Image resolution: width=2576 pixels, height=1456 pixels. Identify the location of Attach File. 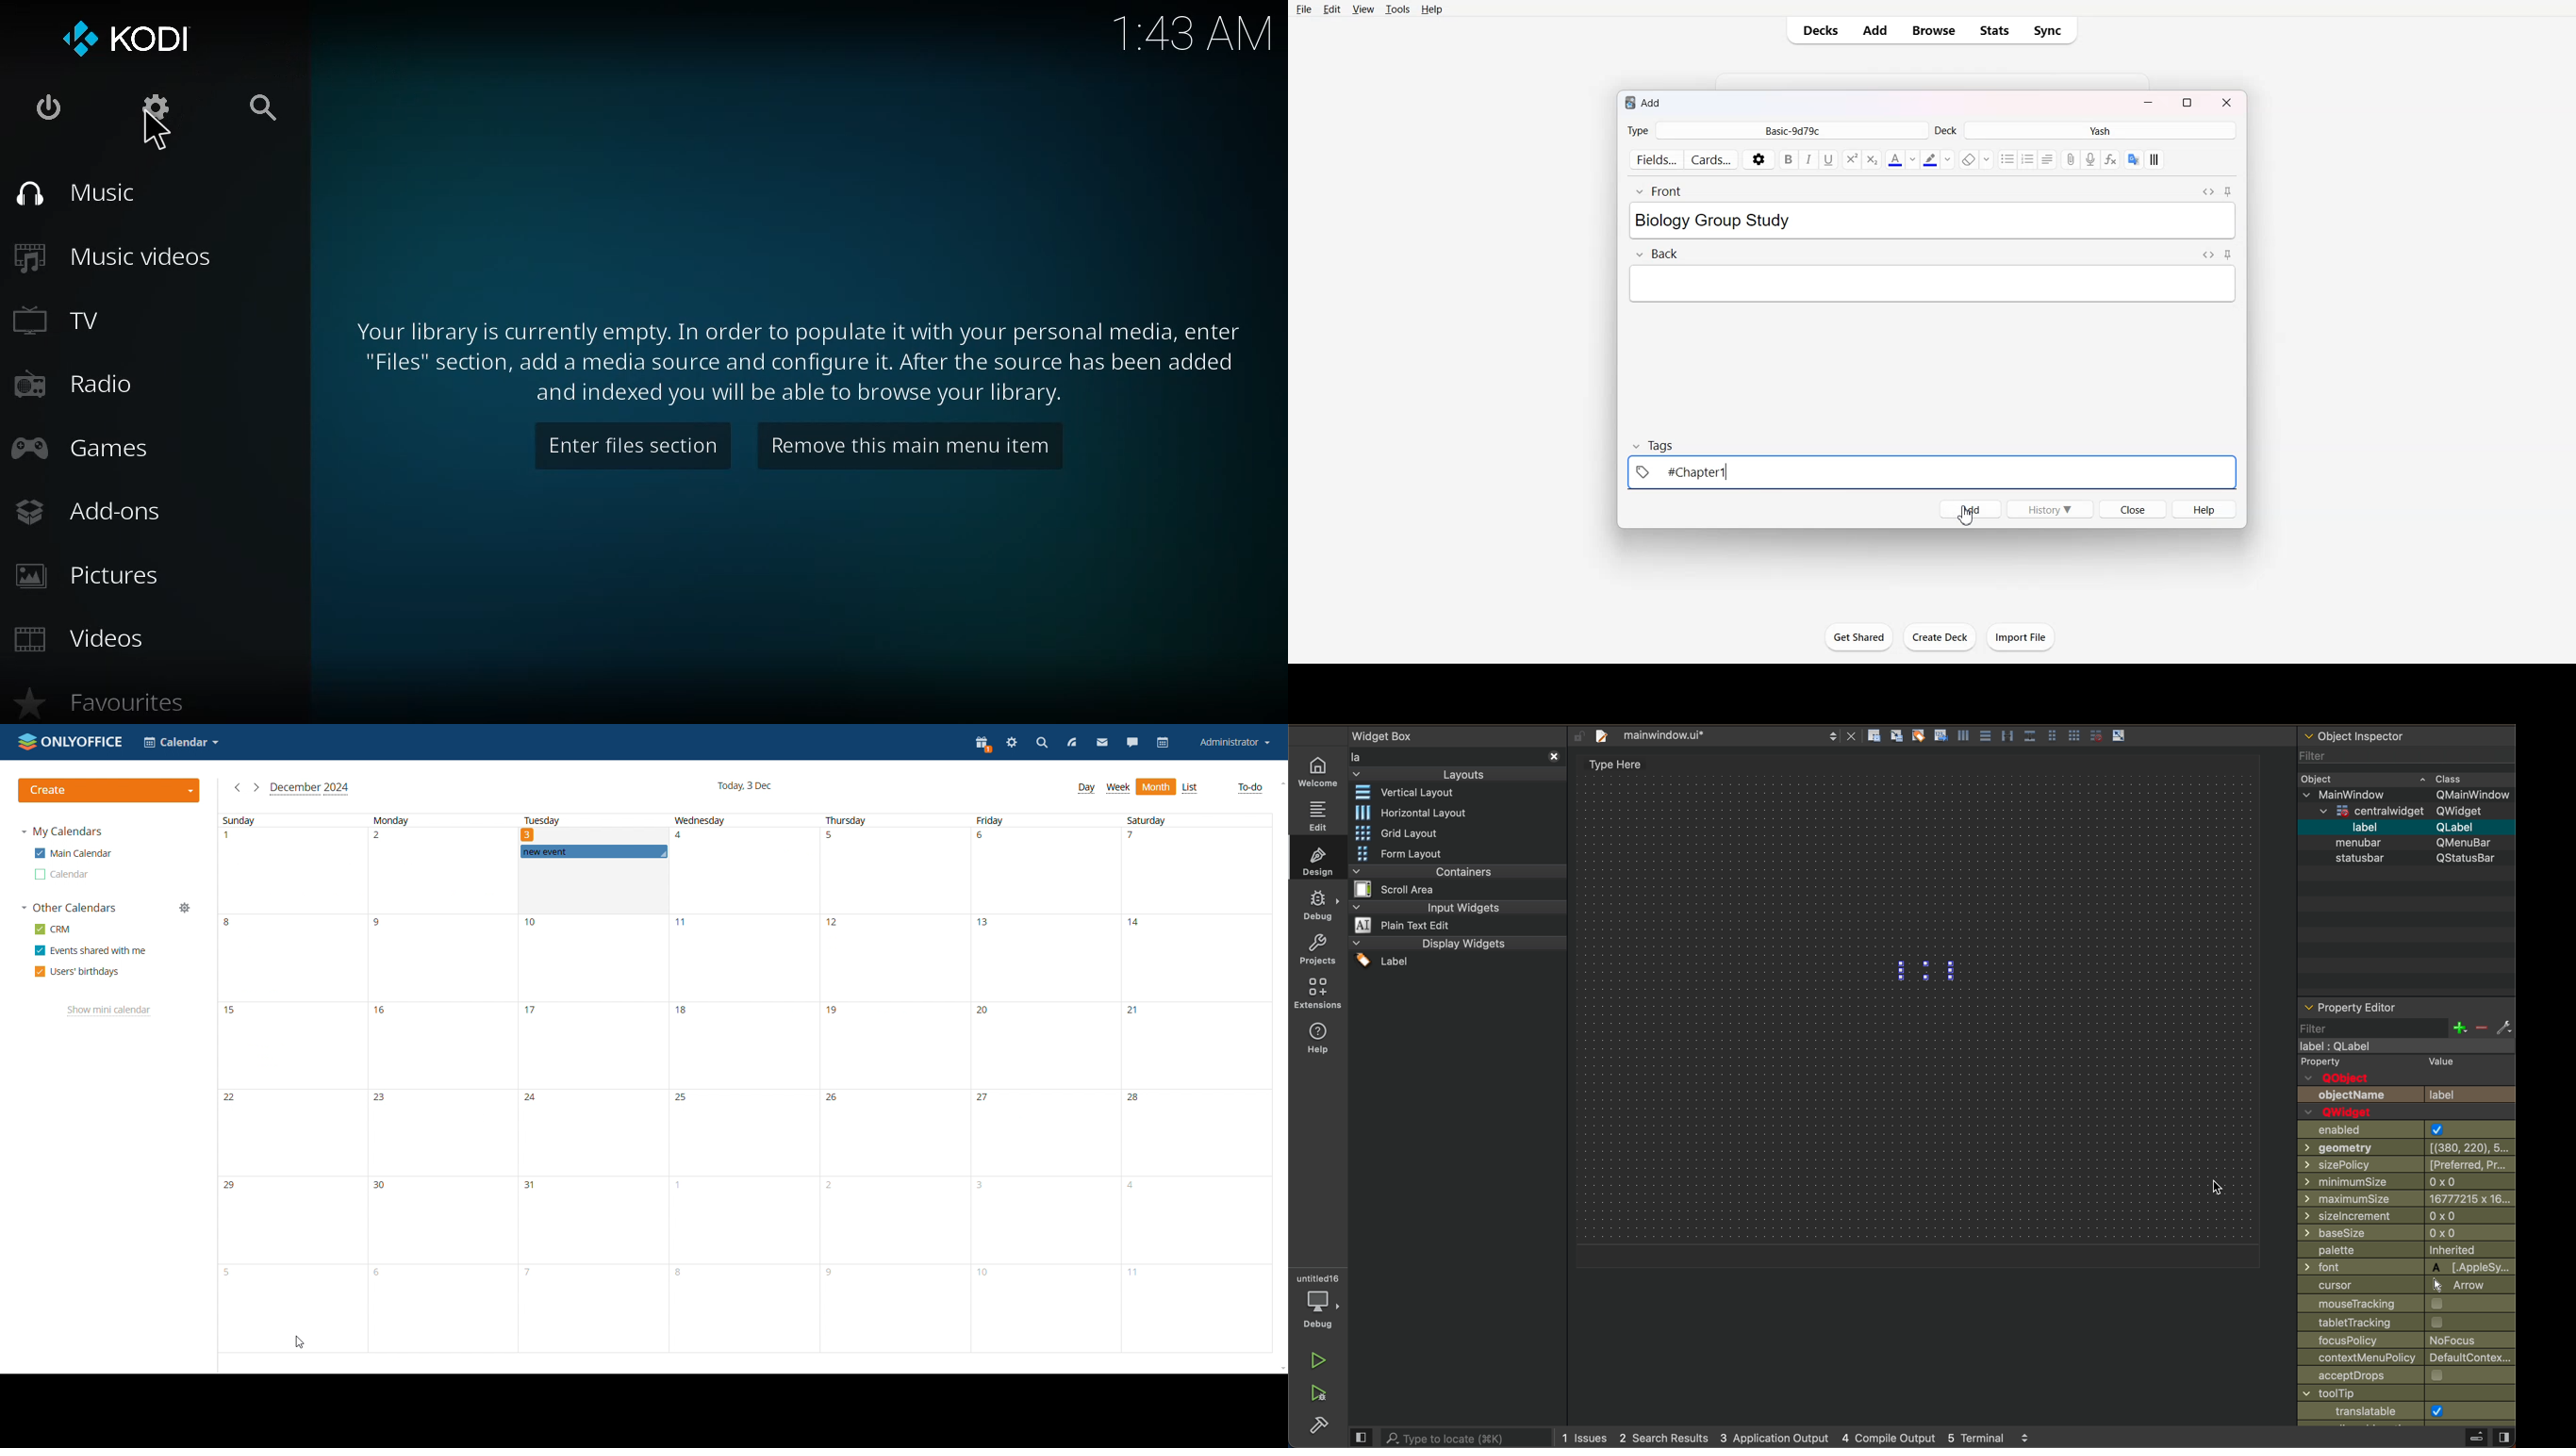
(2072, 159).